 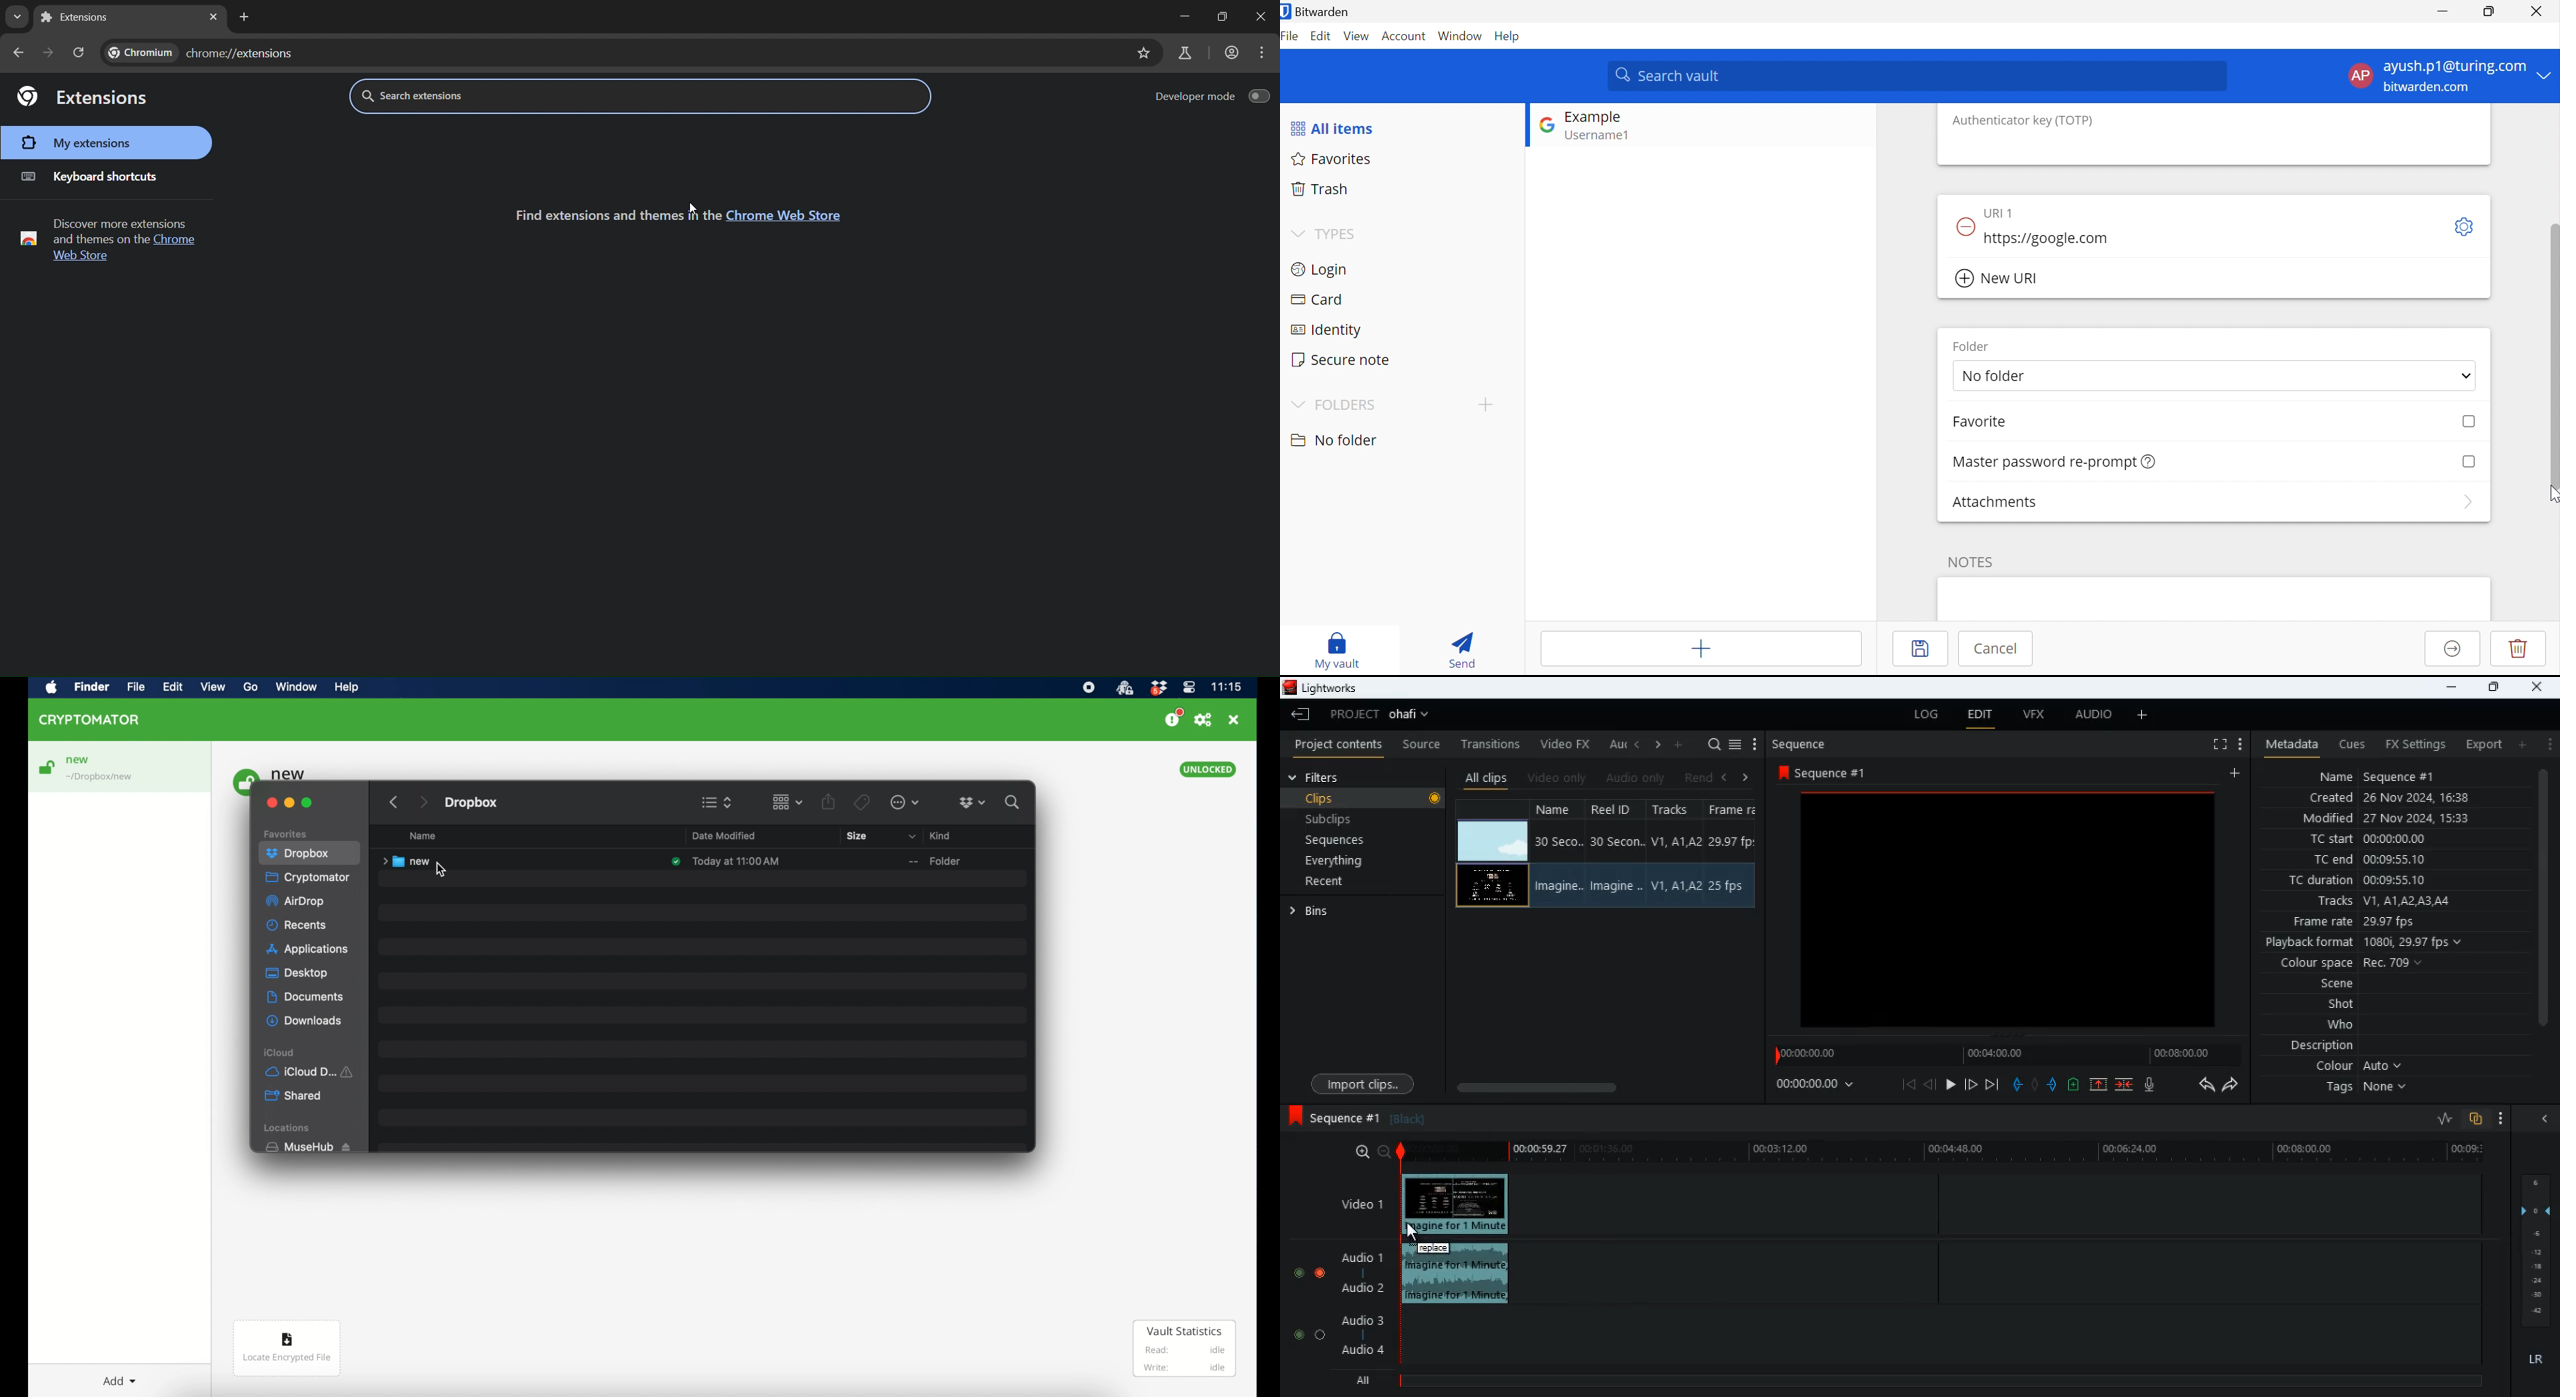 What do you see at coordinates (2237, 774) in the screenshot?
I see `add` at bounding box center [2237, 774].